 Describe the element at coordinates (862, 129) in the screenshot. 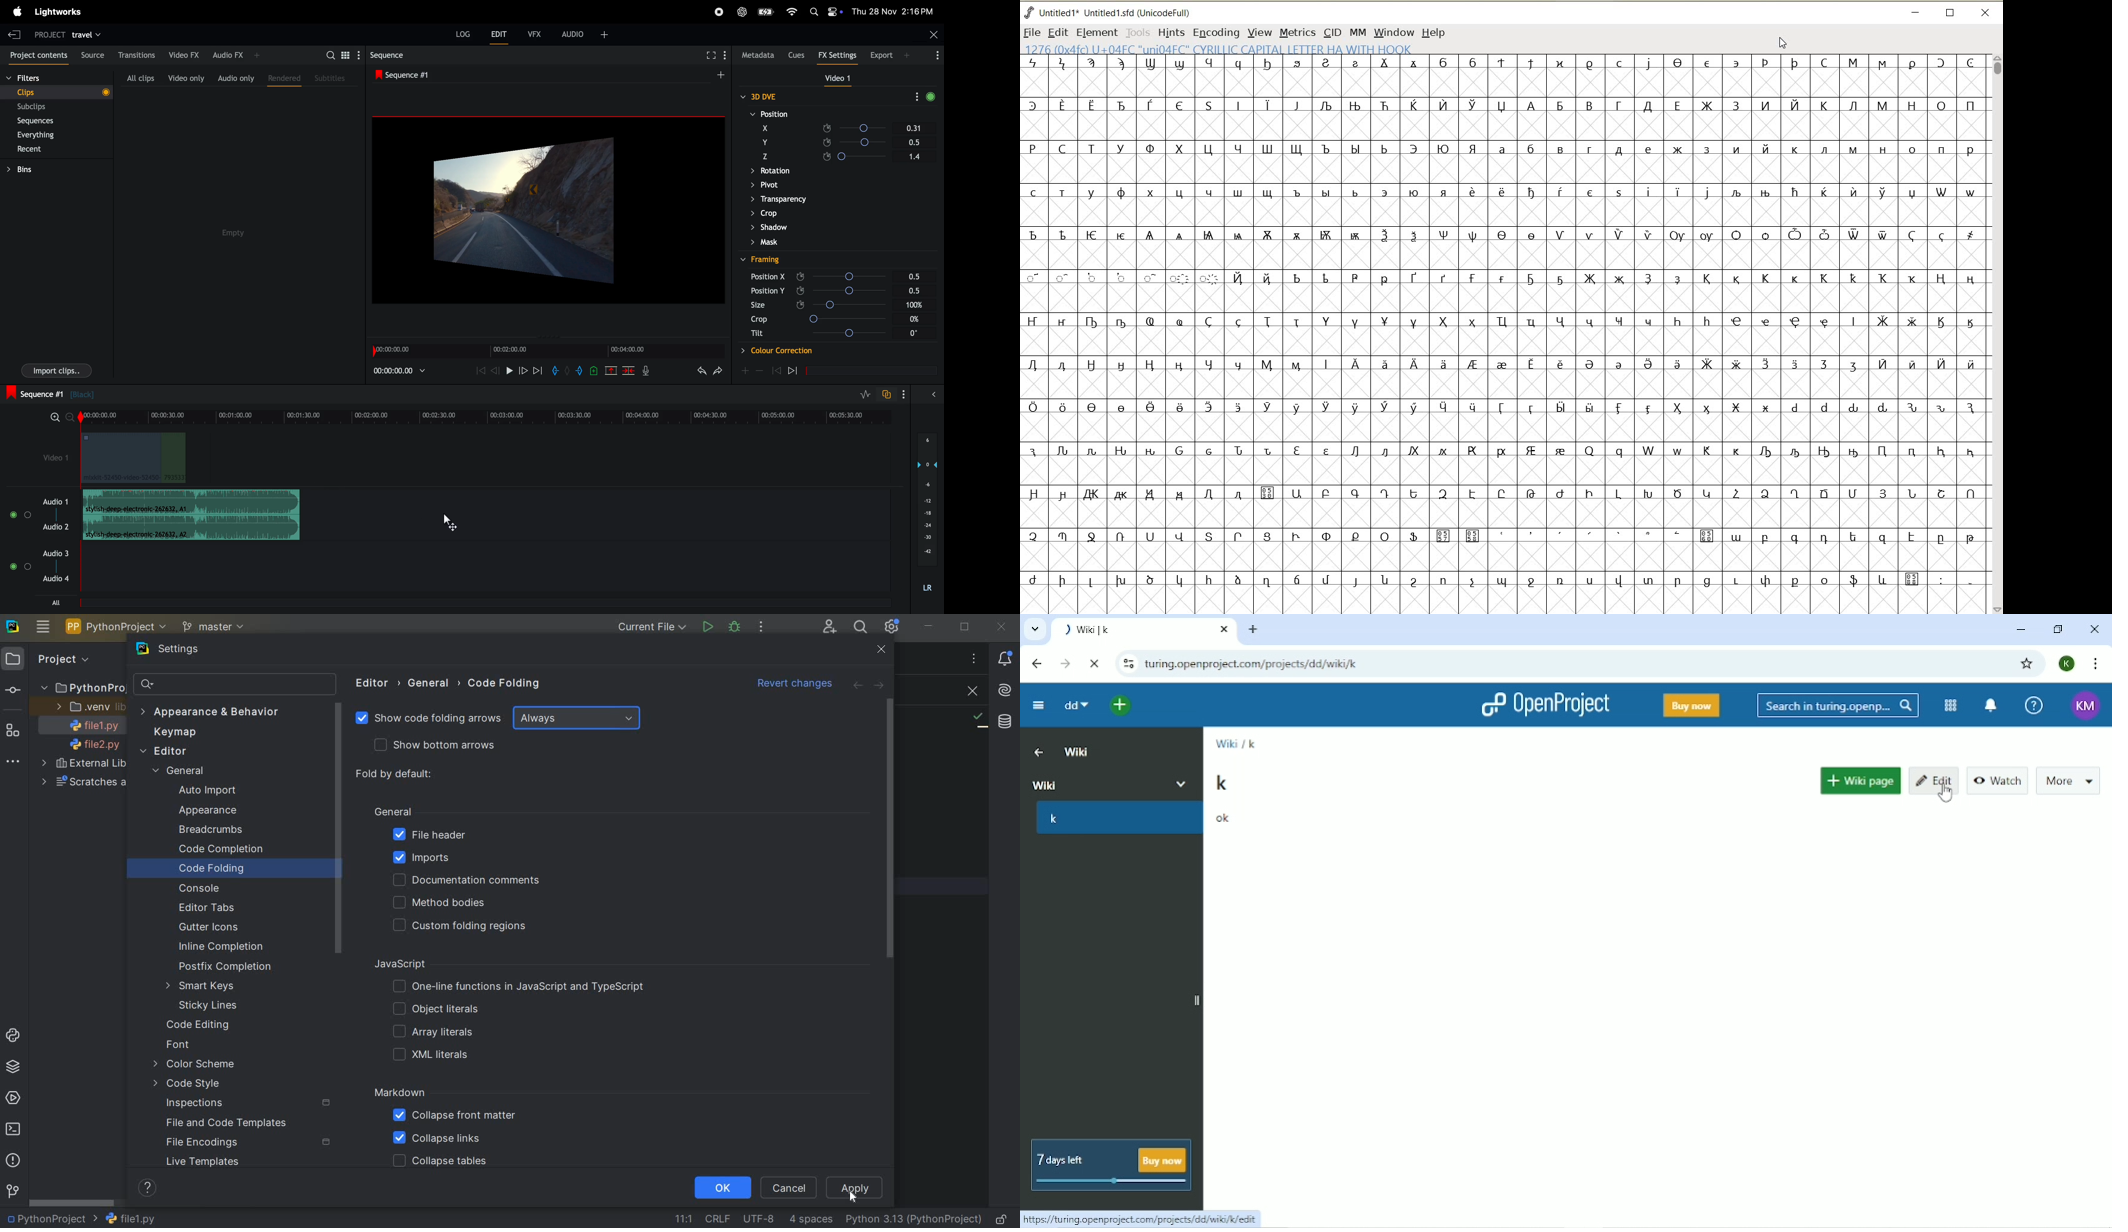

I see `angle` at that location.